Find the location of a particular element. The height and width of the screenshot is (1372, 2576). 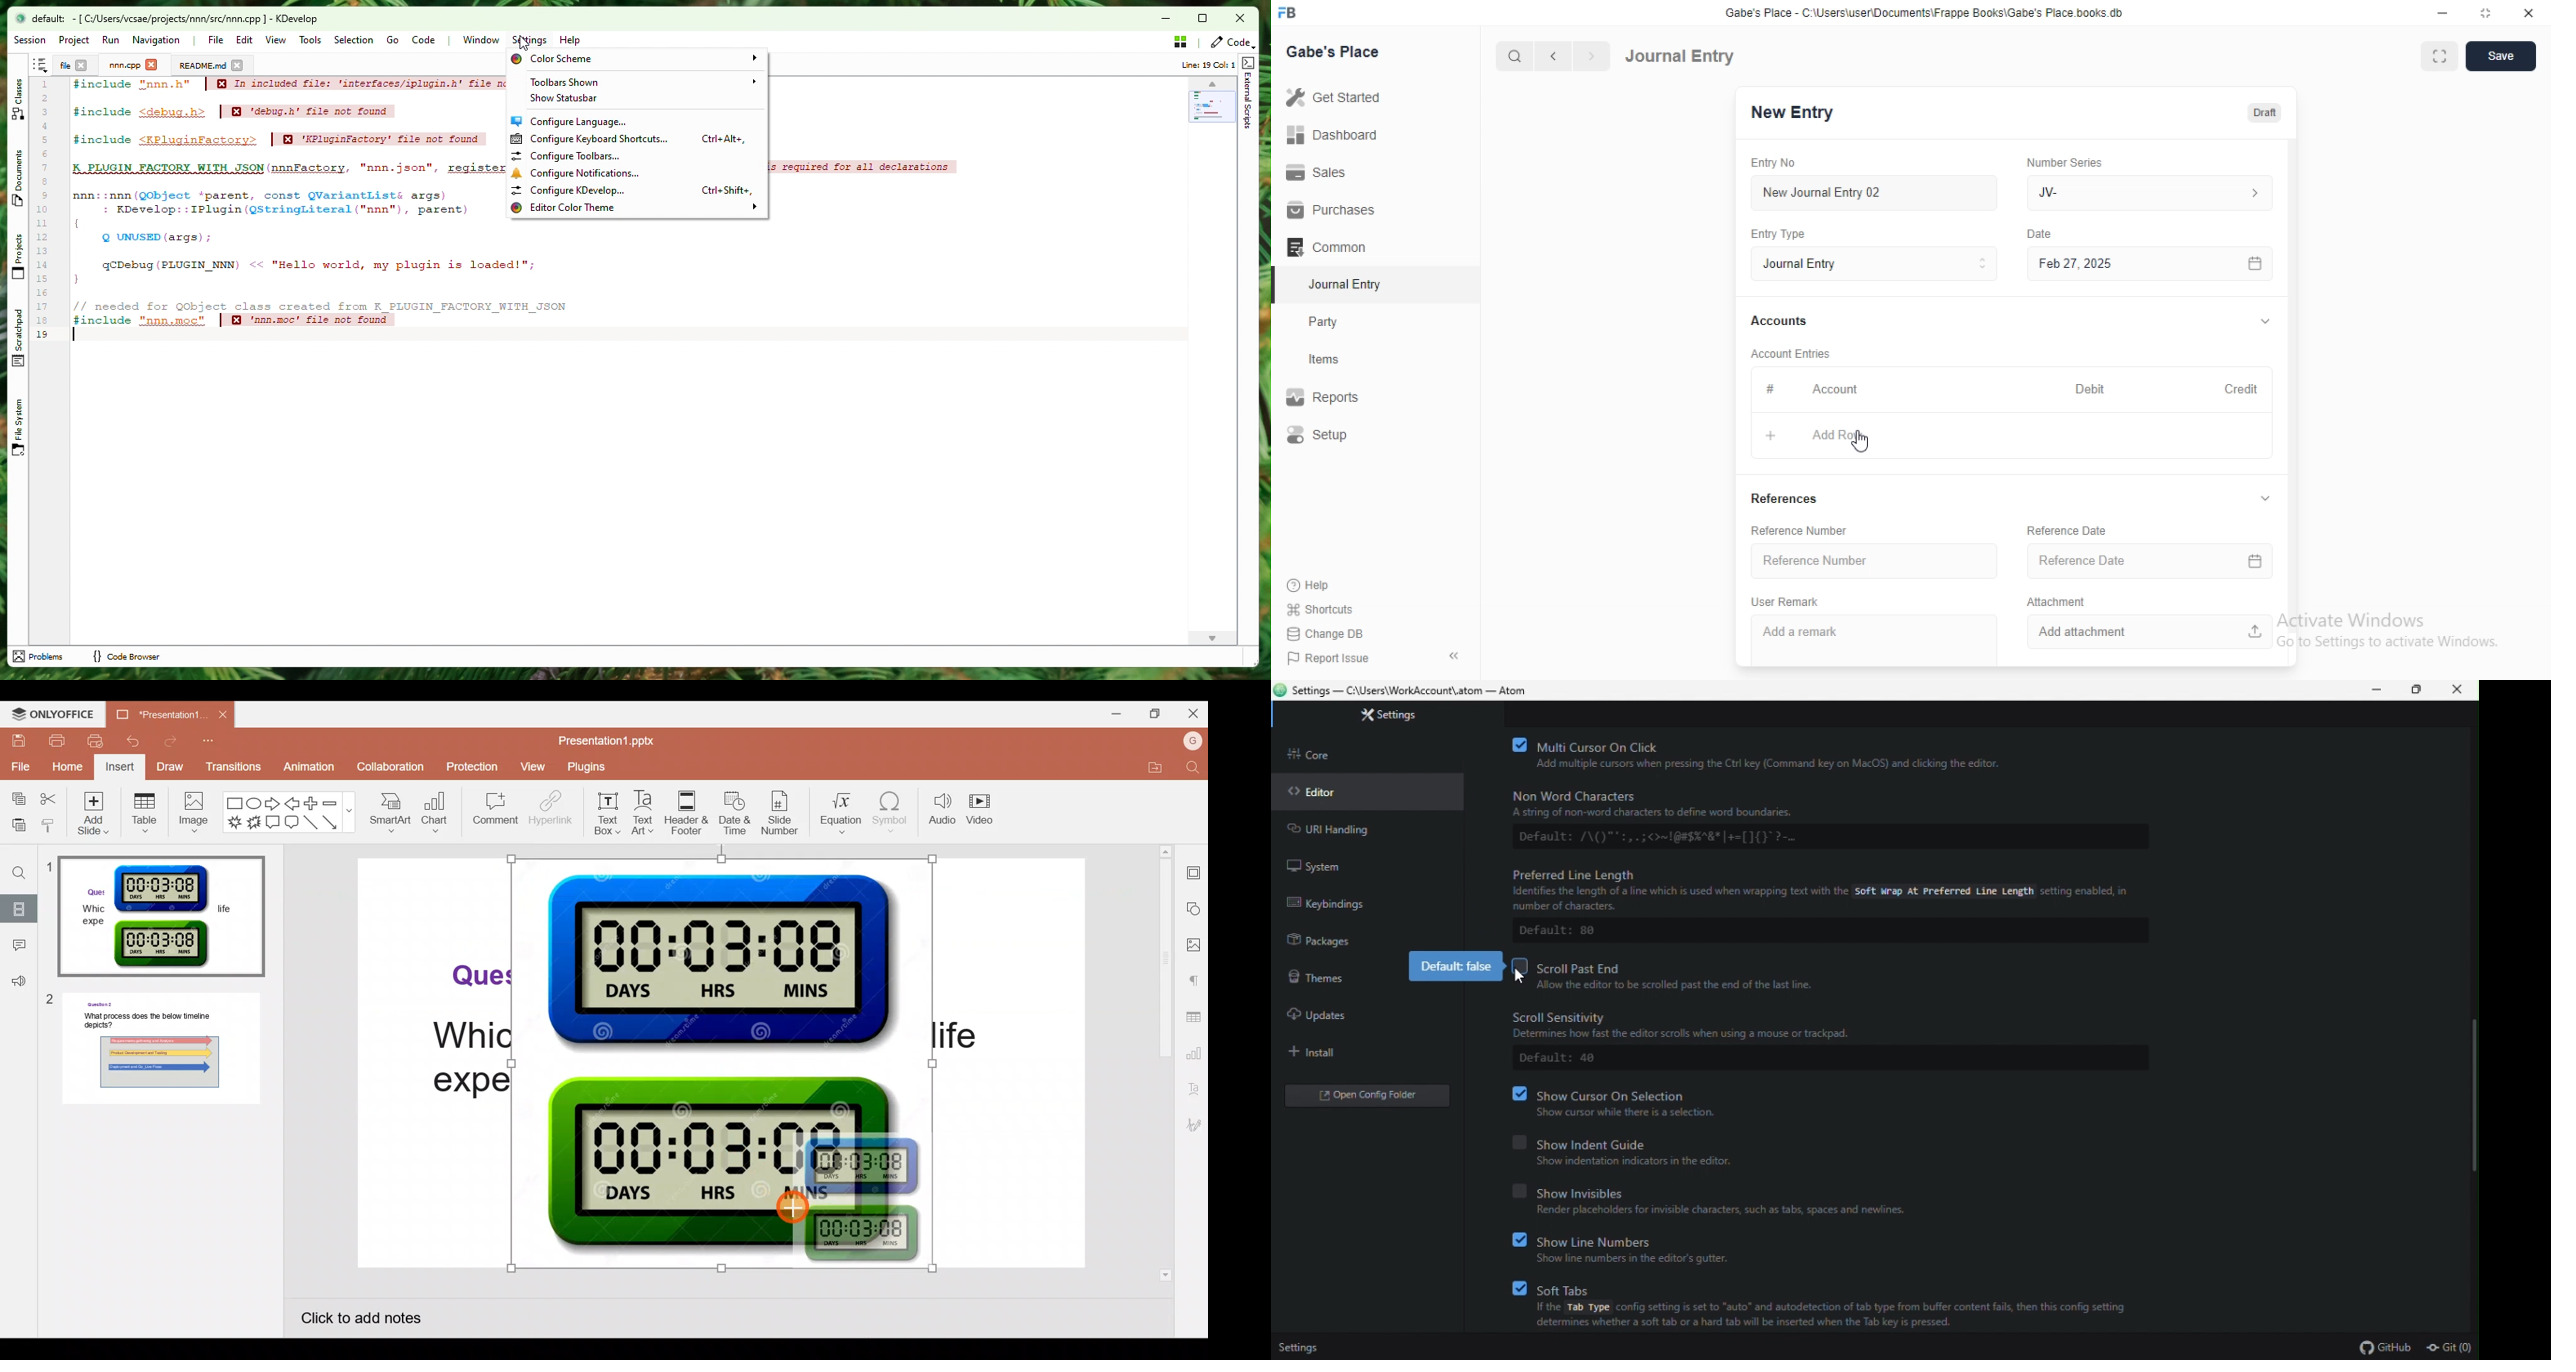

Collaboration is located at coordinates (385, 766).